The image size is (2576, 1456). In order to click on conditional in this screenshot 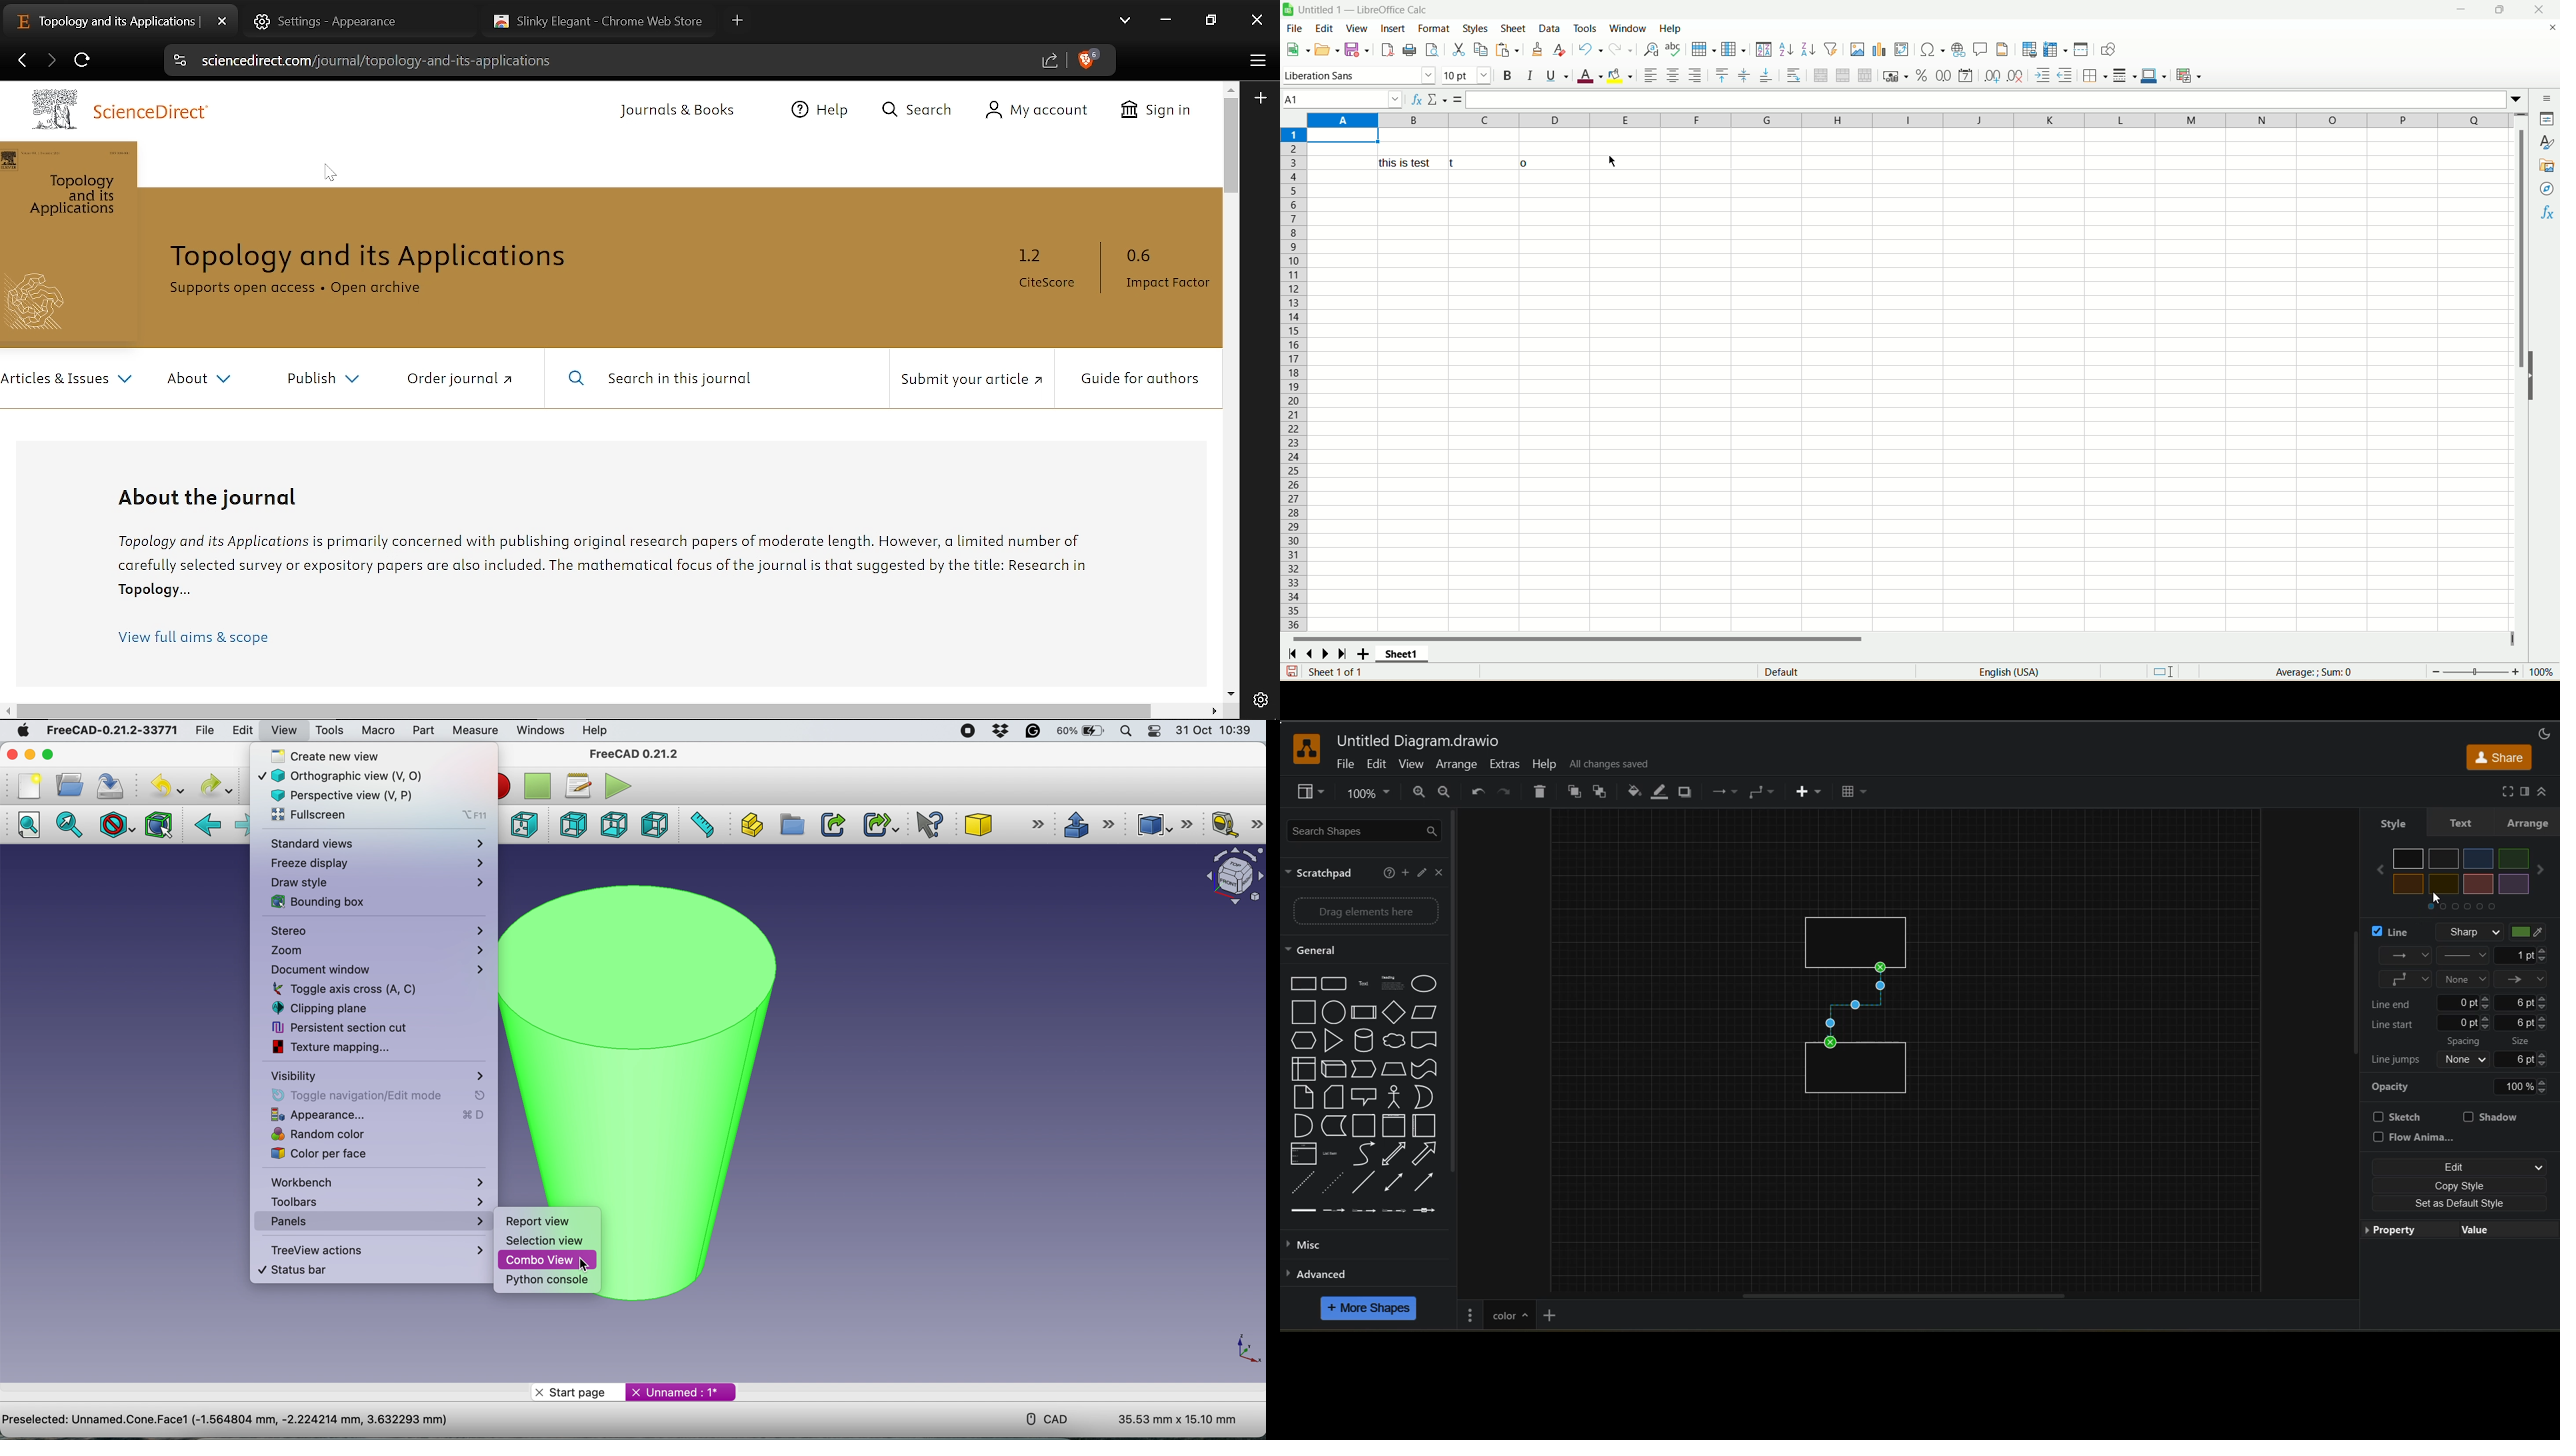, I will do `click(2190, 76)`.